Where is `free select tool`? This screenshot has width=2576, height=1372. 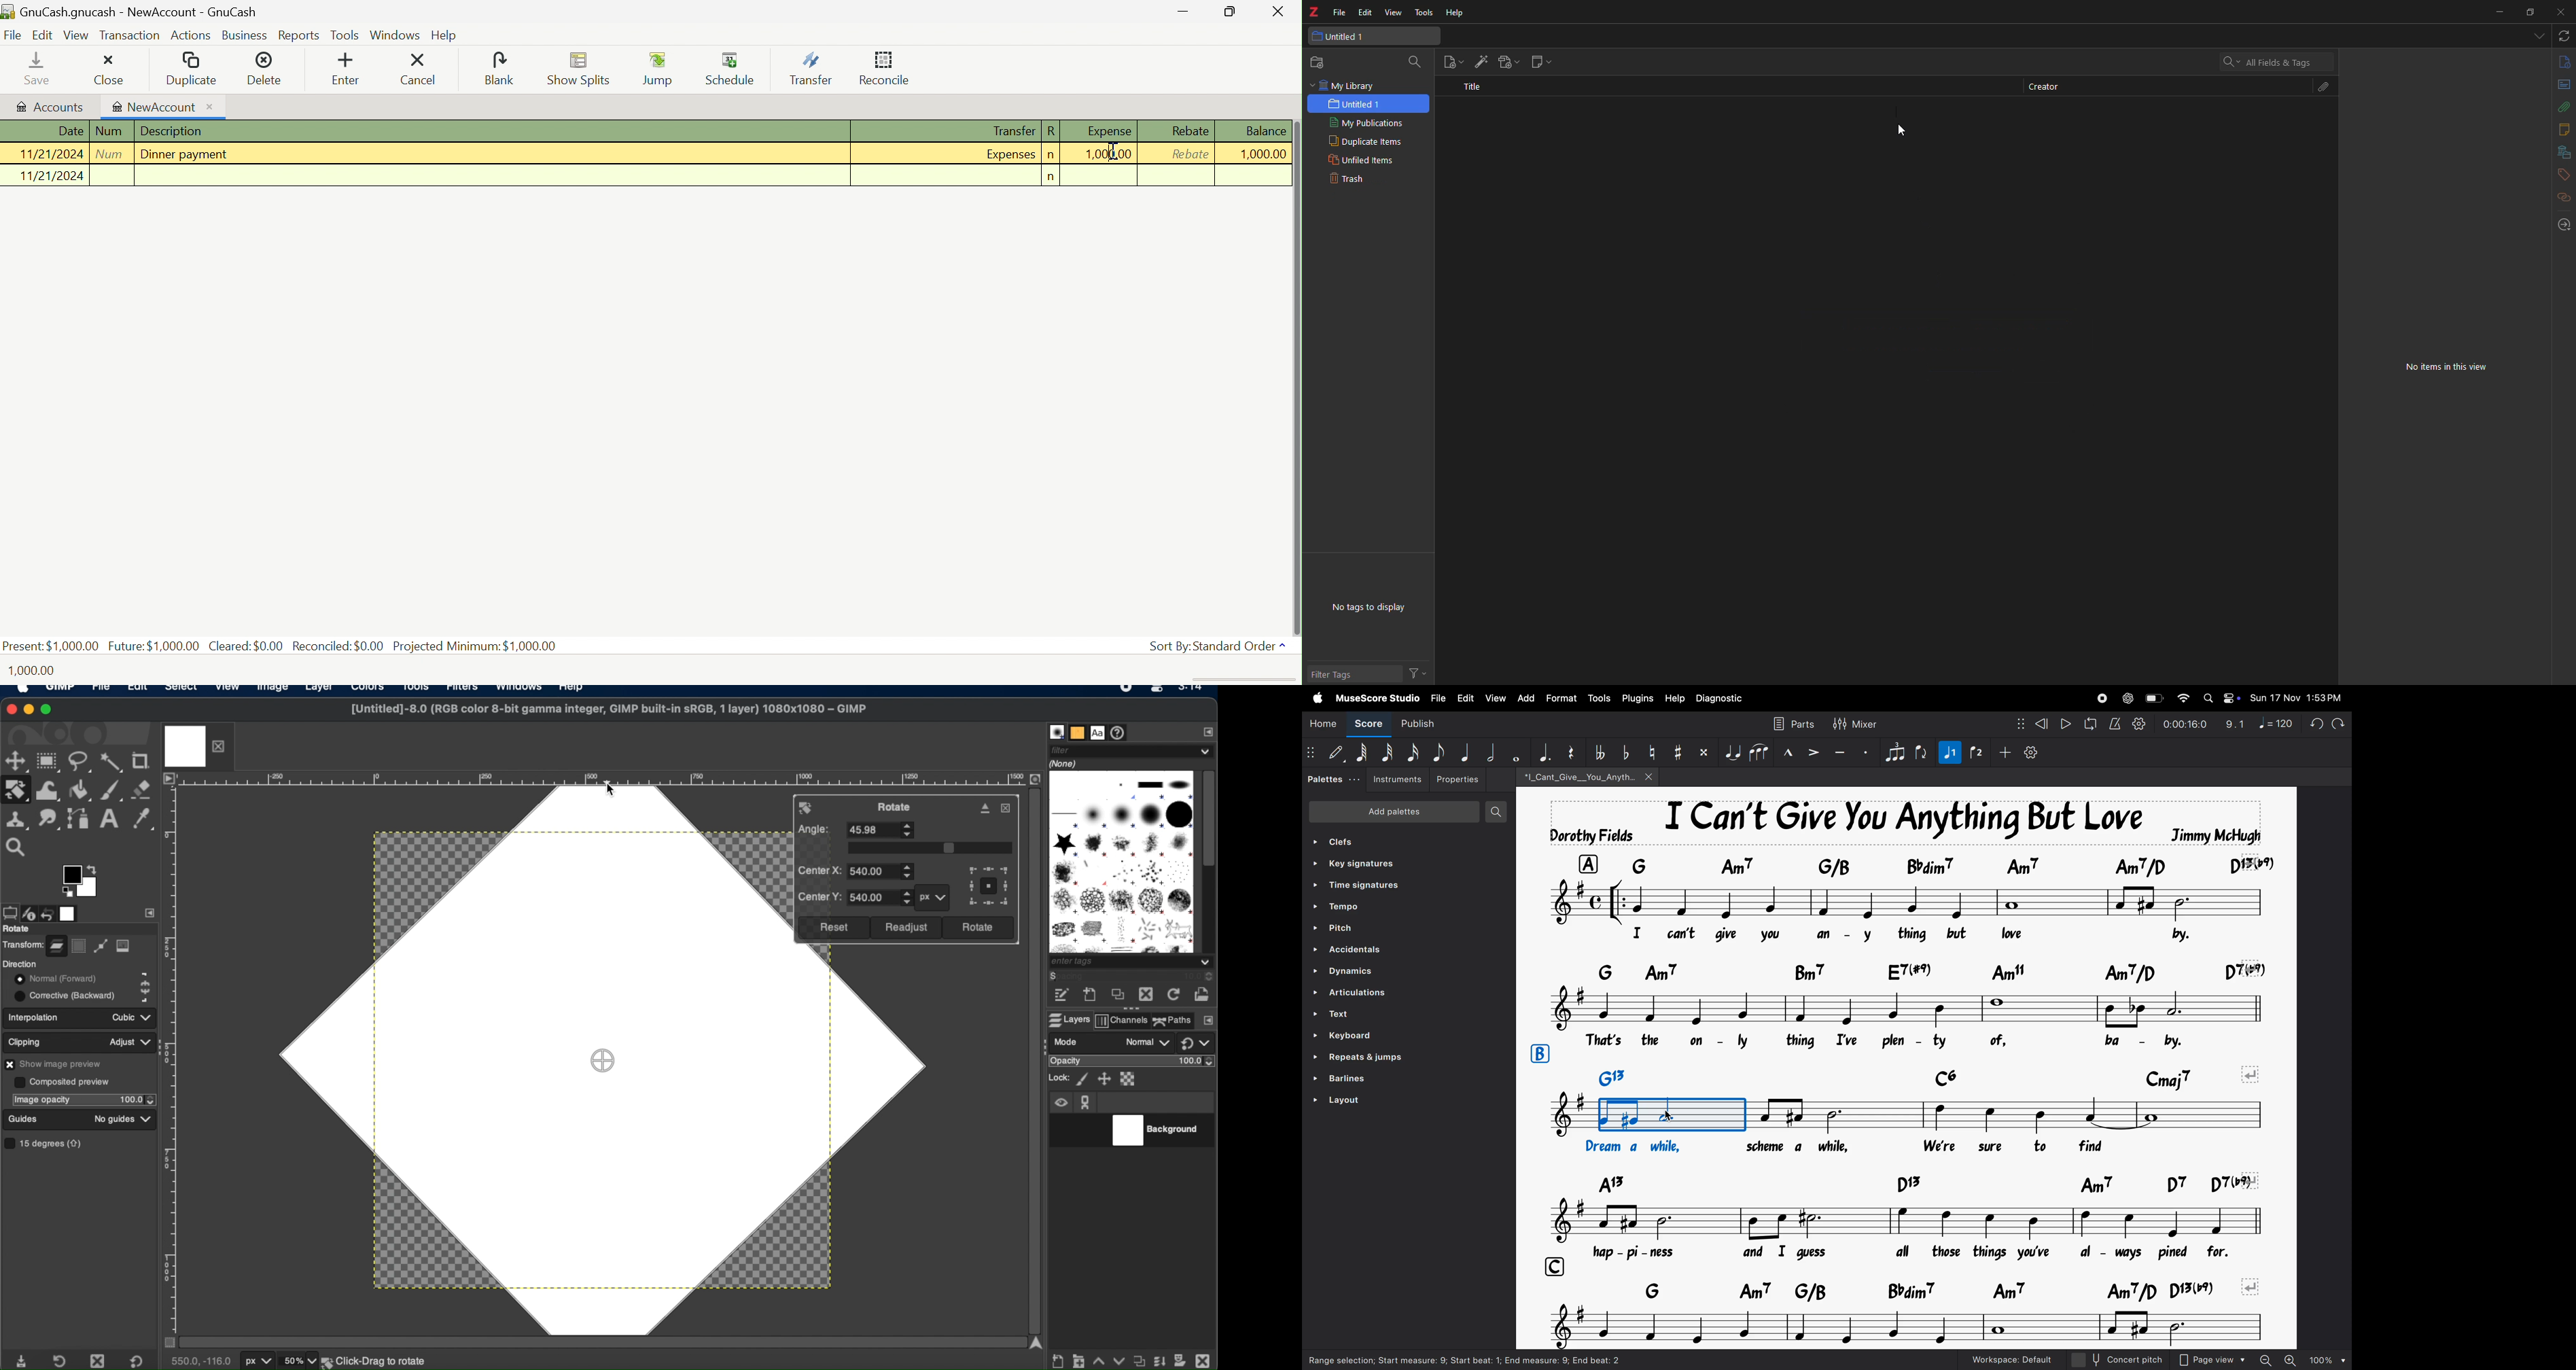
free select tool is located at coordinates (81, 763).